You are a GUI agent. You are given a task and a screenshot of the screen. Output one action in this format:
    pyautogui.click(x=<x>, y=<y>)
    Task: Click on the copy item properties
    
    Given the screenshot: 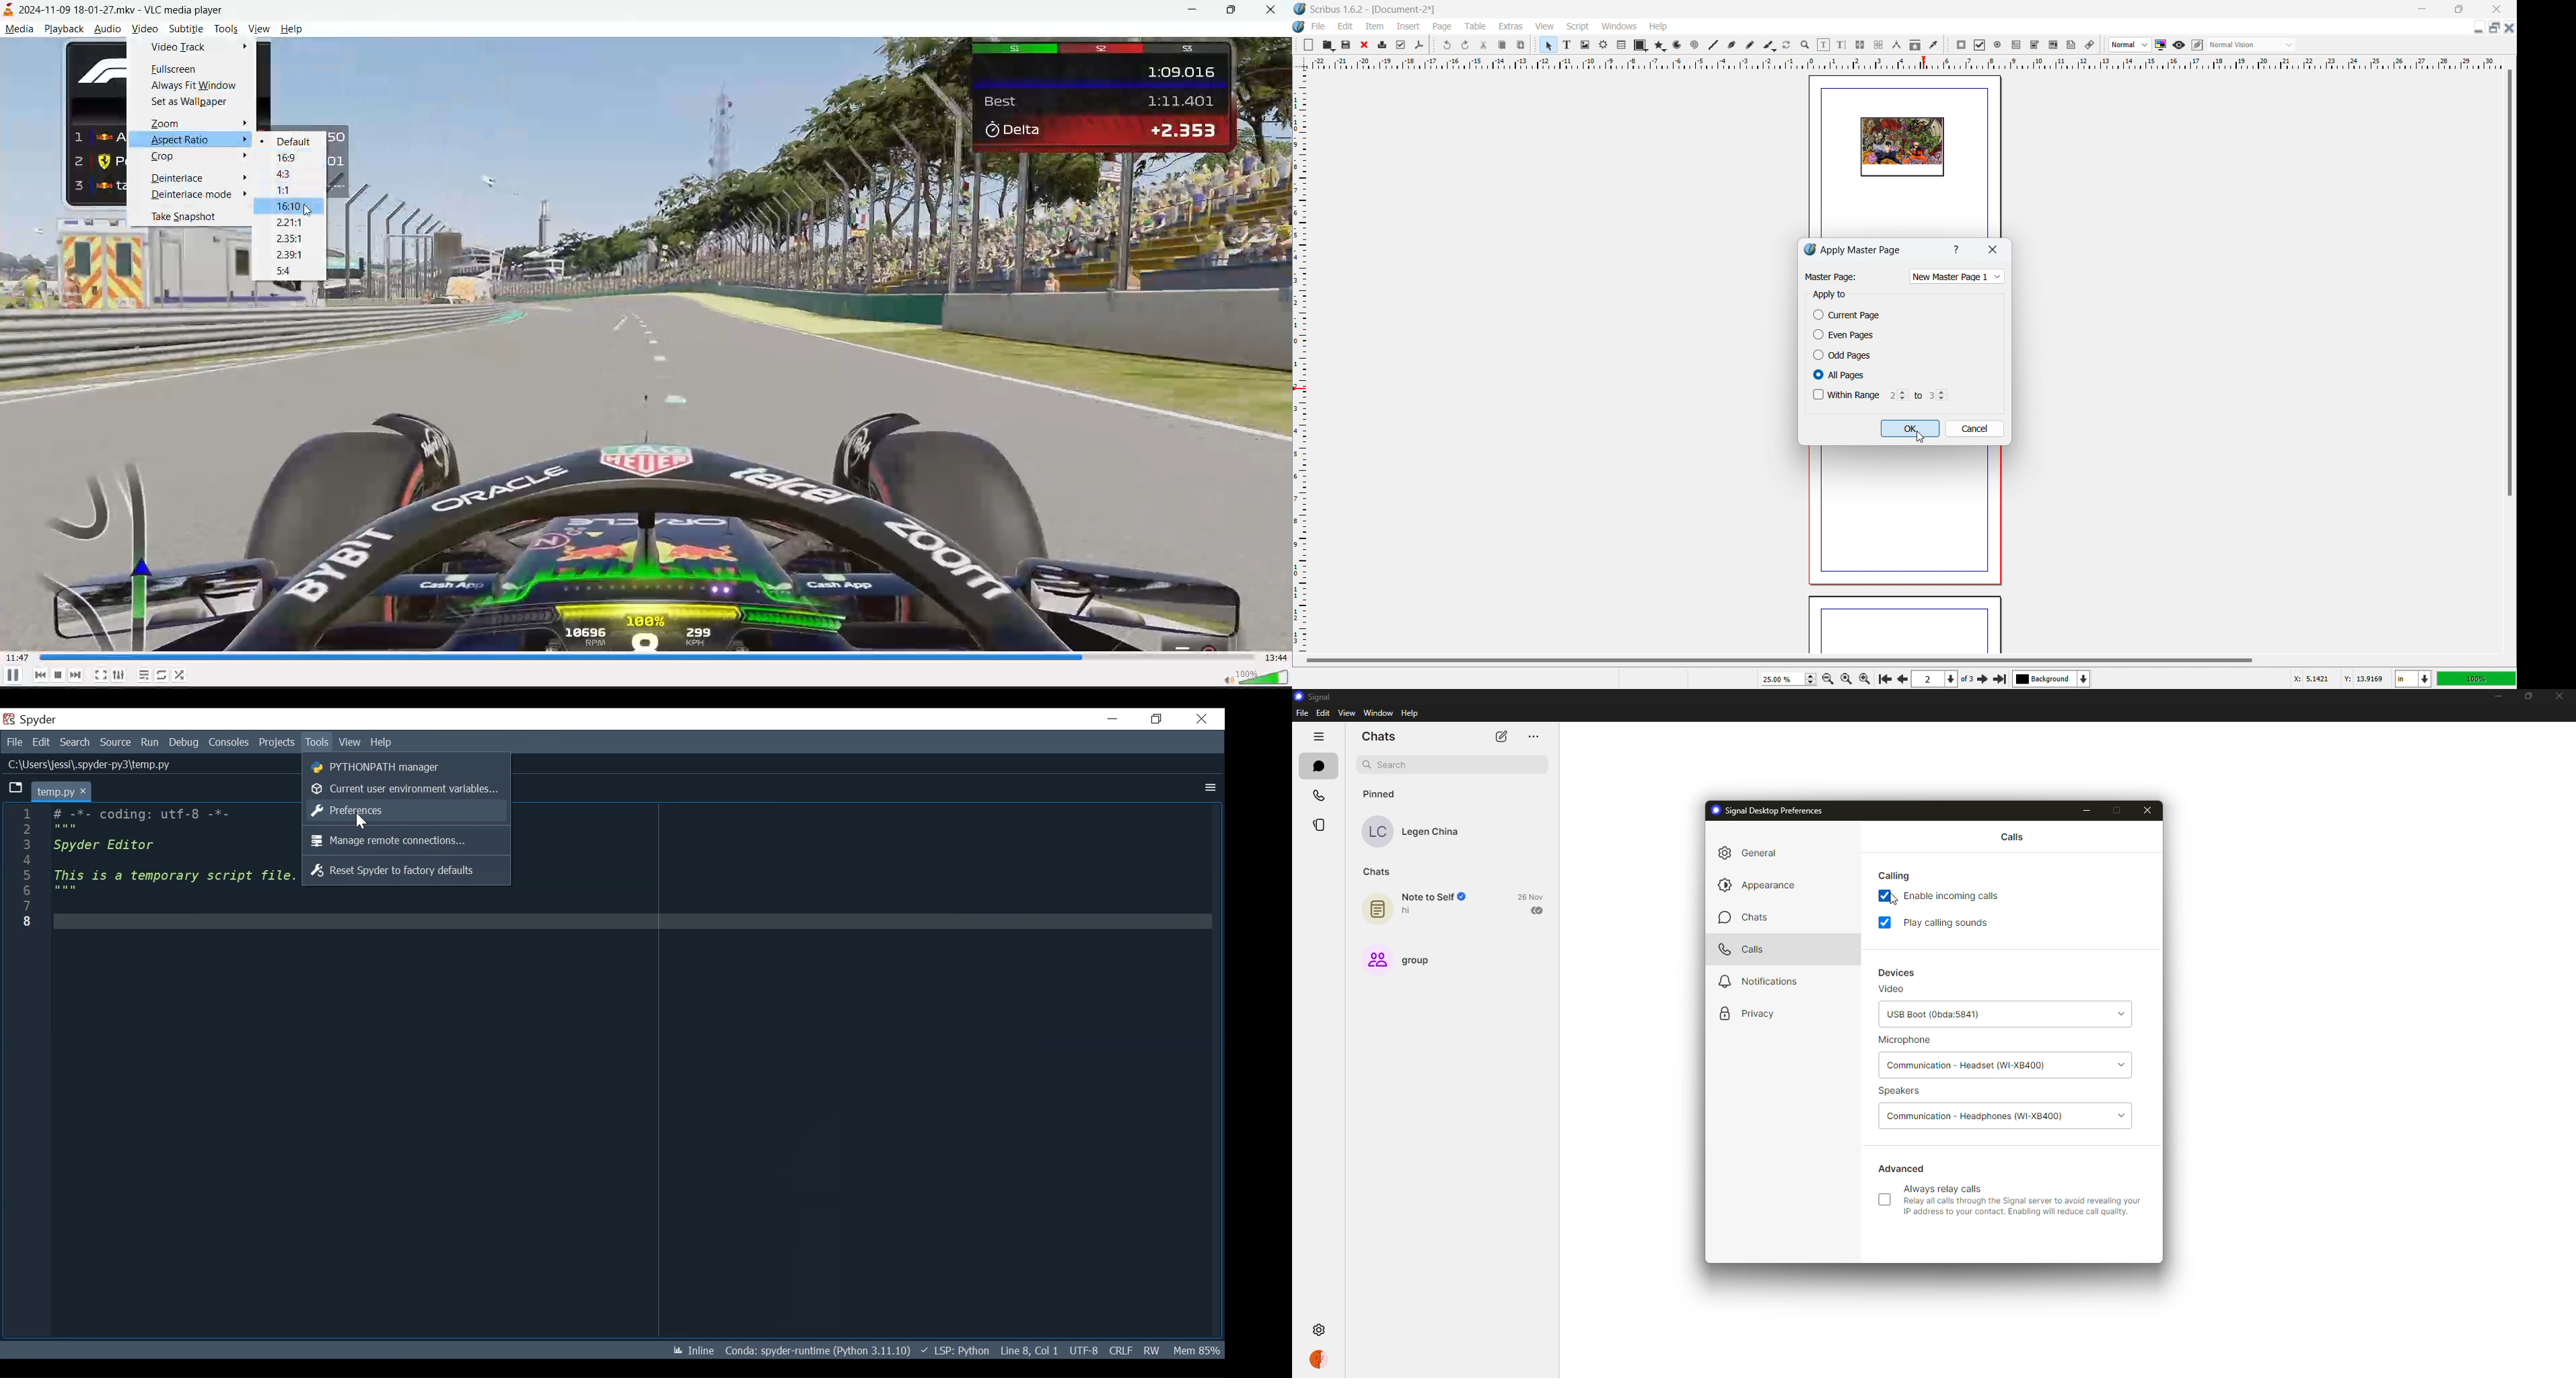 What is the action you would take?
    pyautogui.click(x=1915, y=45)
    